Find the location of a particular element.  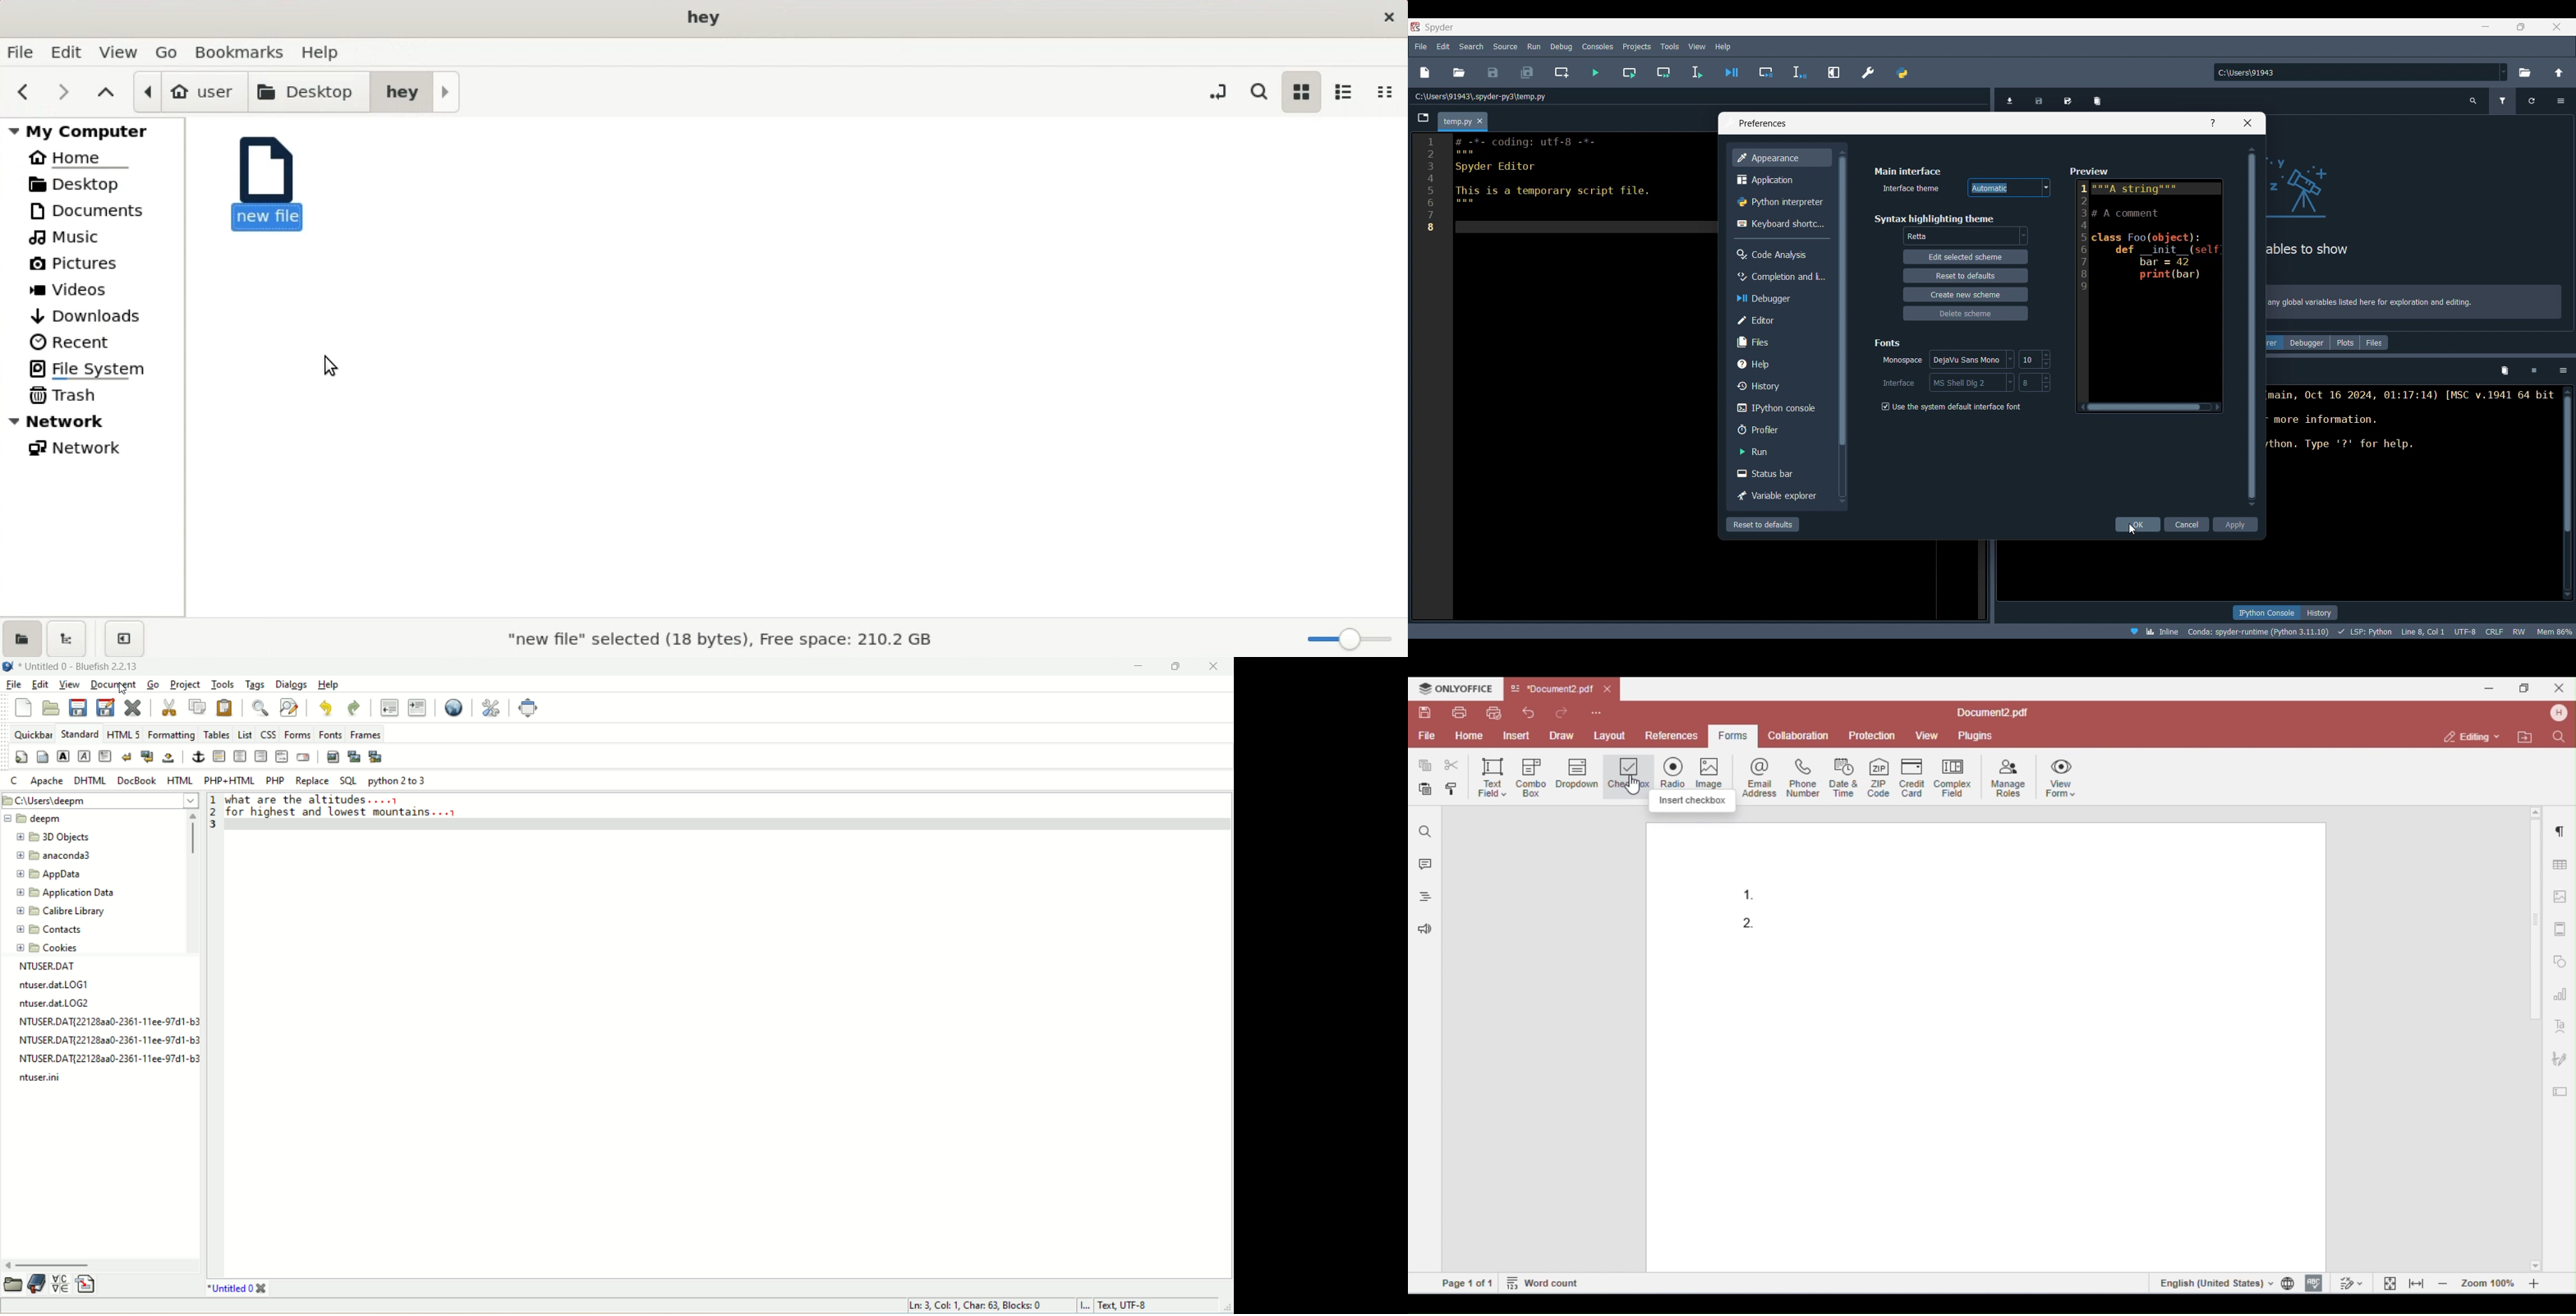

Variable explorer is located at coordinates (1780, 496).